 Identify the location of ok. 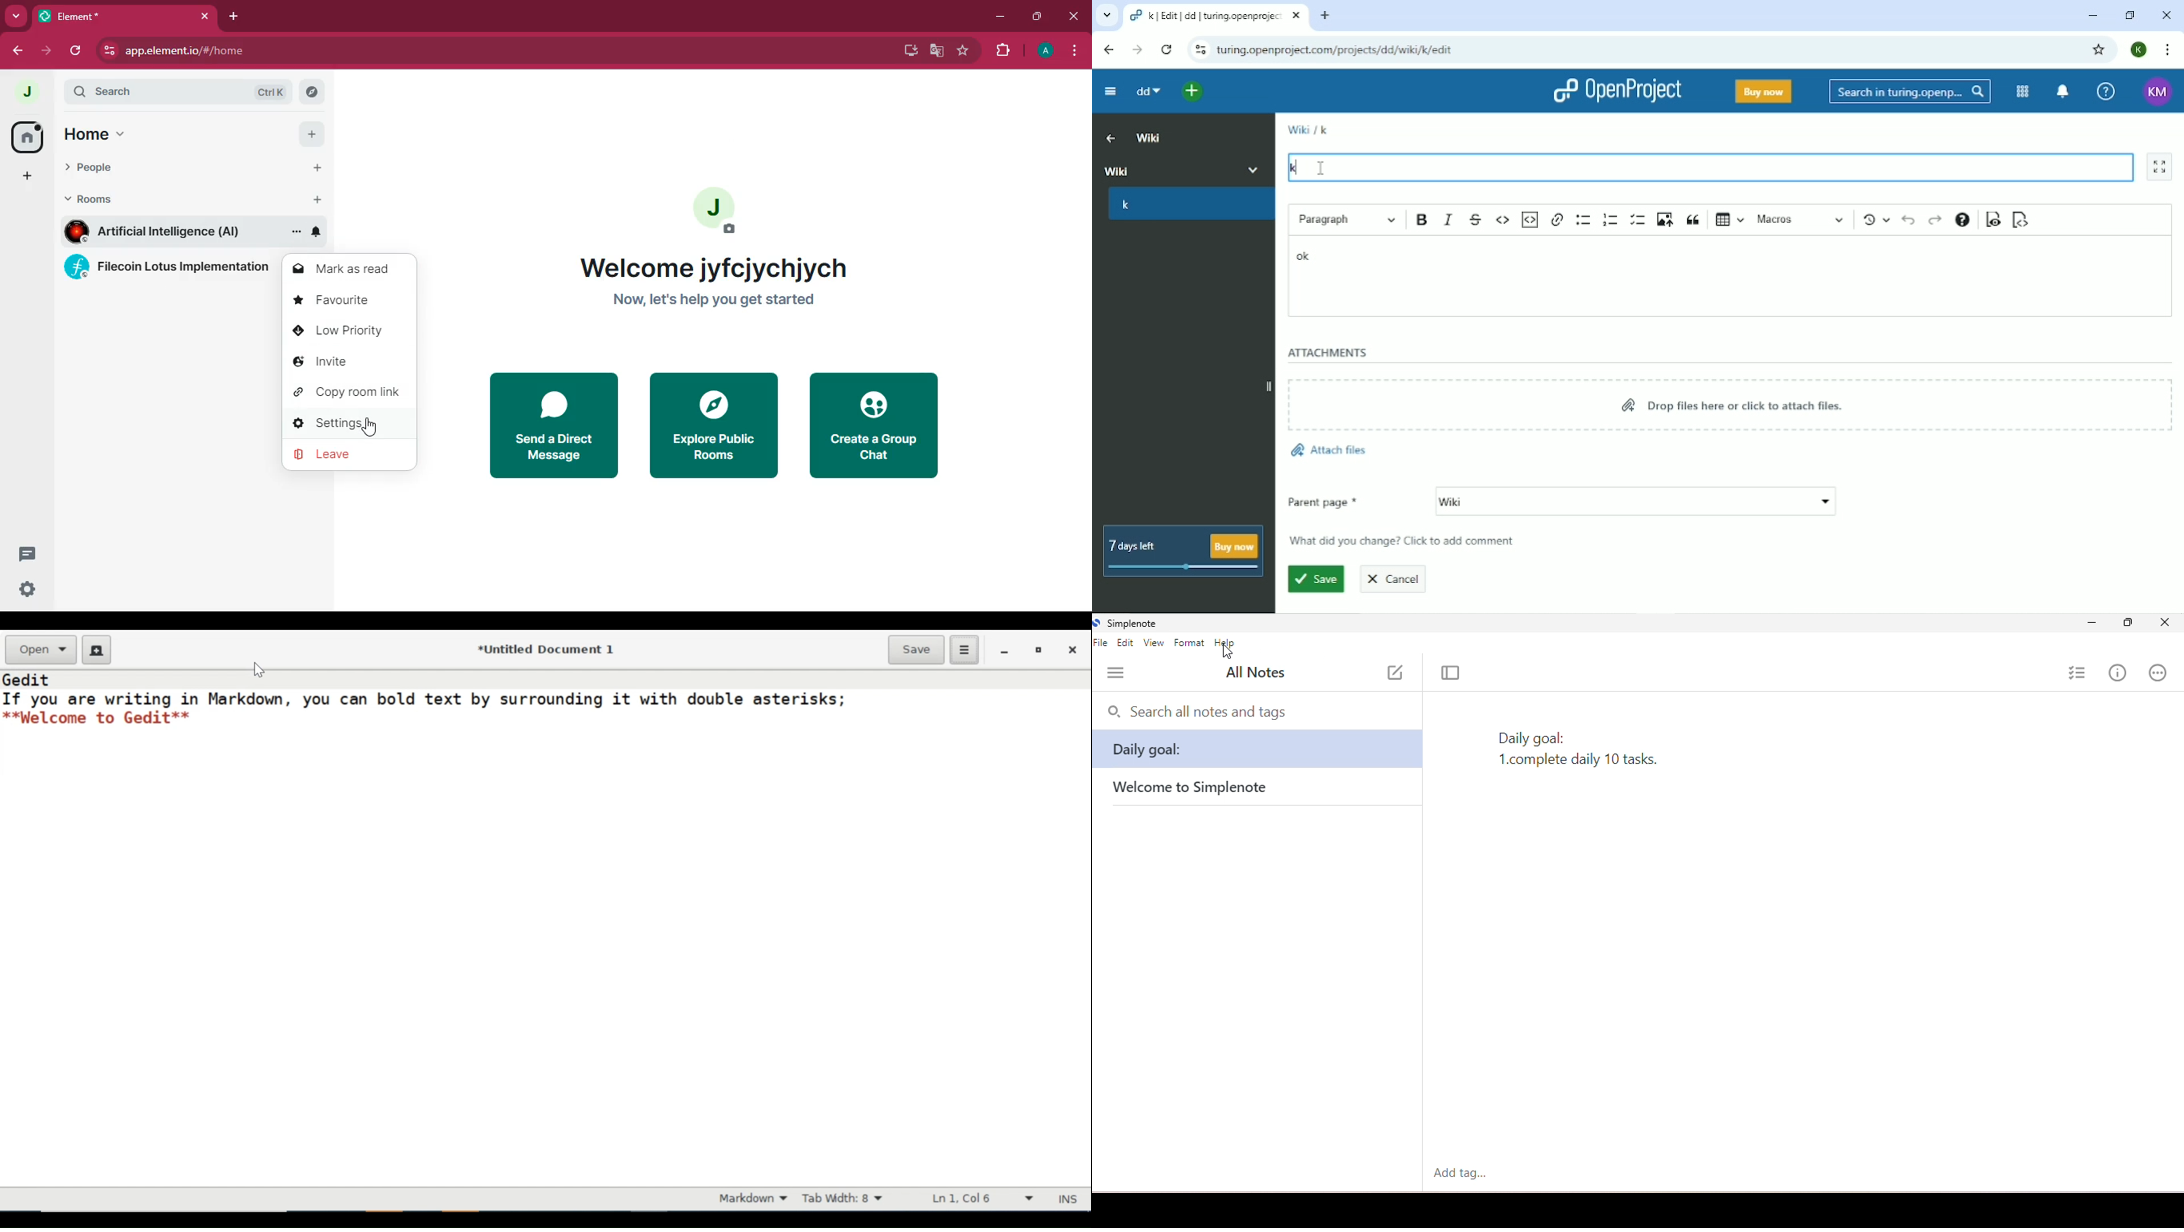
(1305, 256).